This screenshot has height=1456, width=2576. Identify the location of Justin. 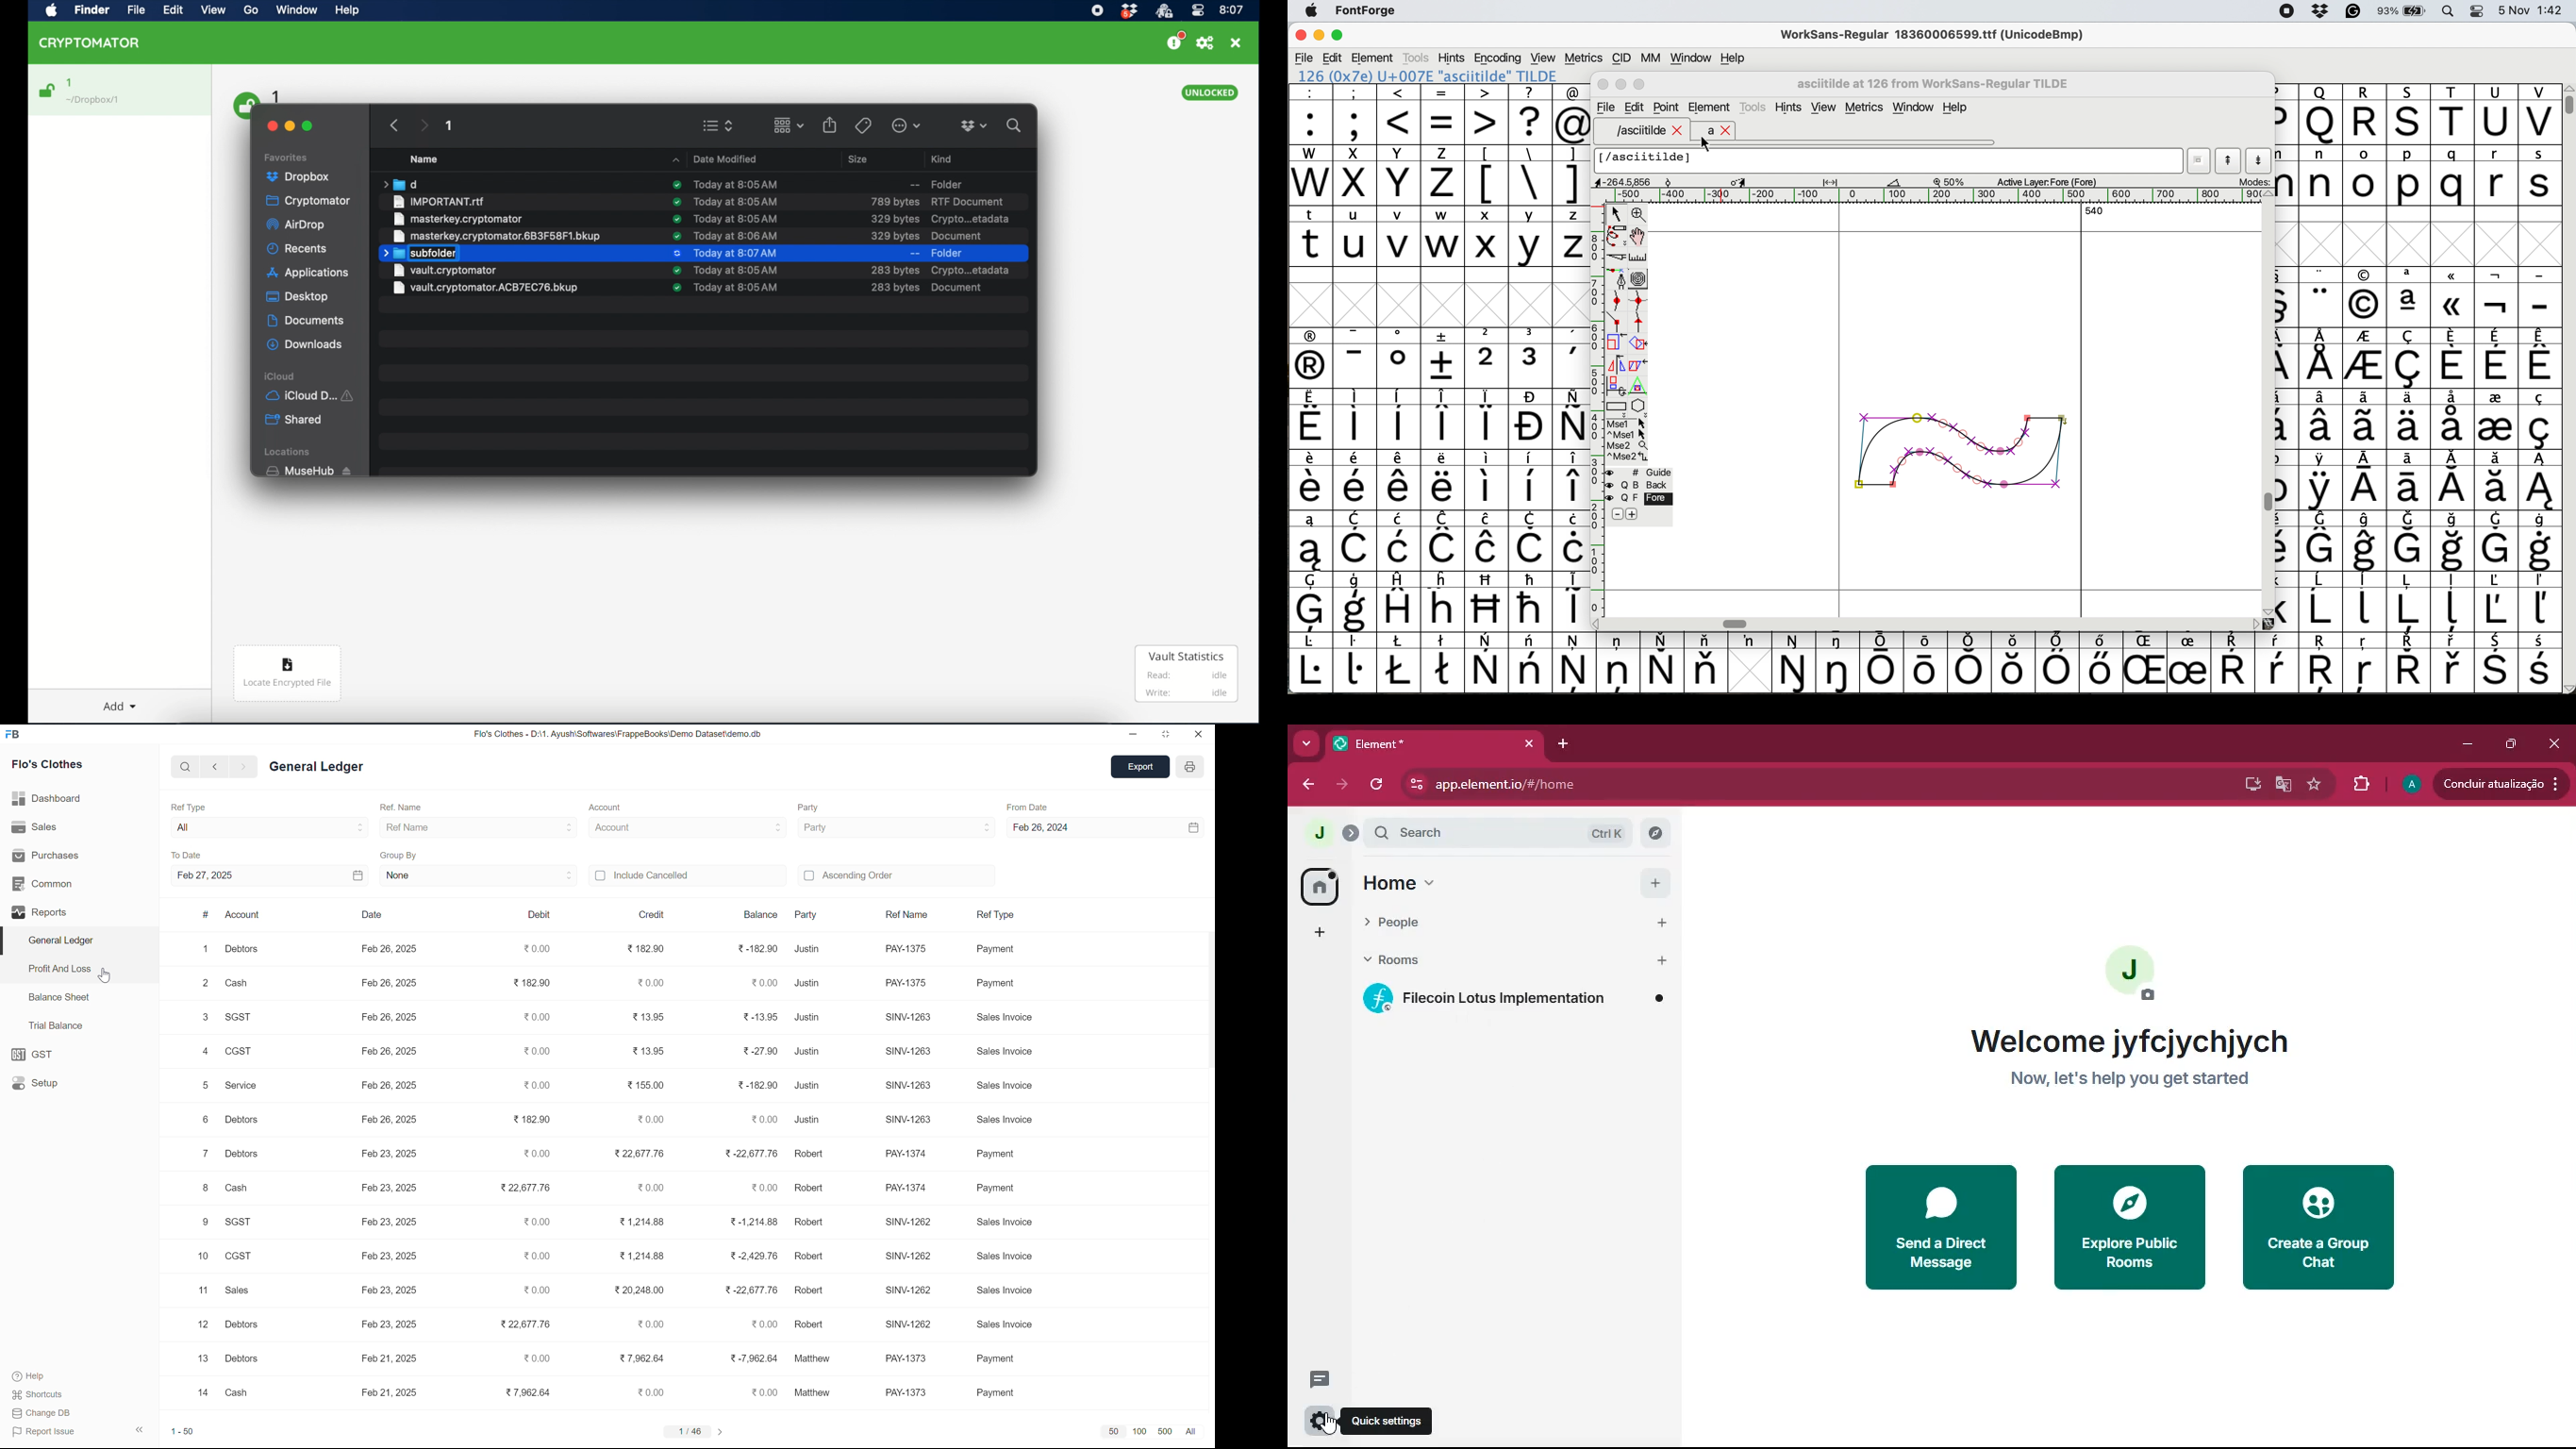
(809, 950).